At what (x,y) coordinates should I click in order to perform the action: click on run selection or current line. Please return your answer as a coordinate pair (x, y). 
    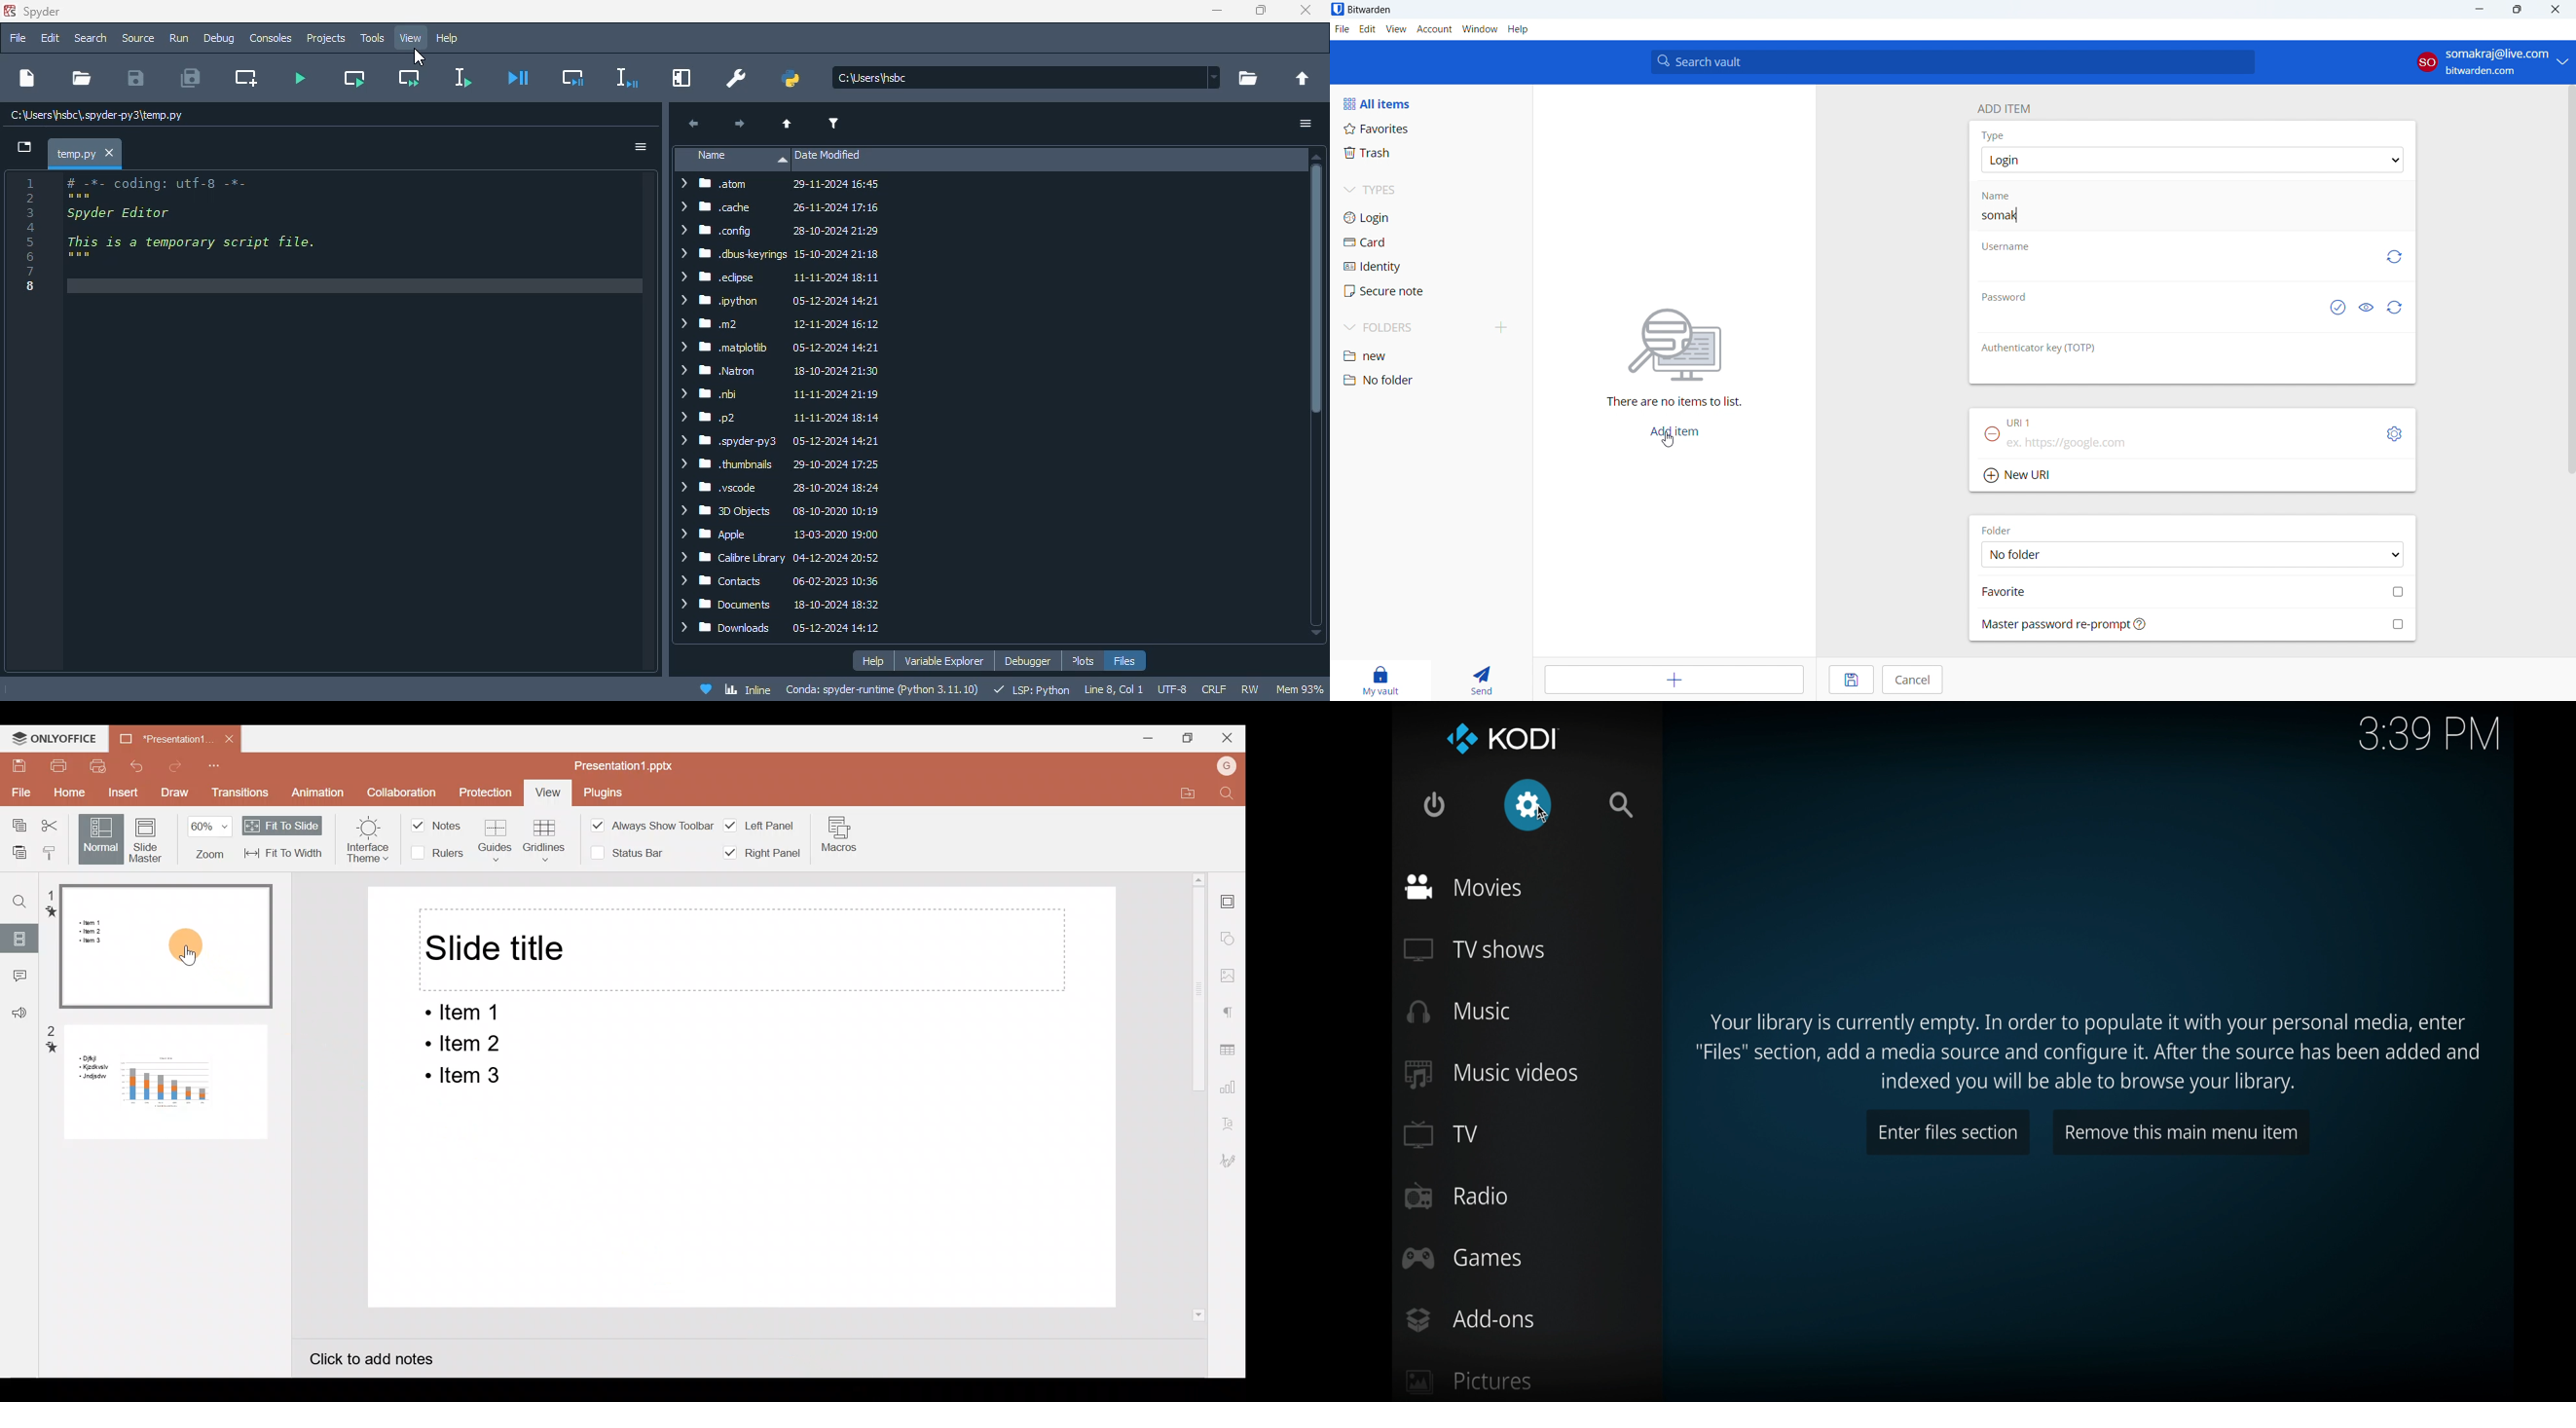
    Looking at the image, I should click on (460, 78).